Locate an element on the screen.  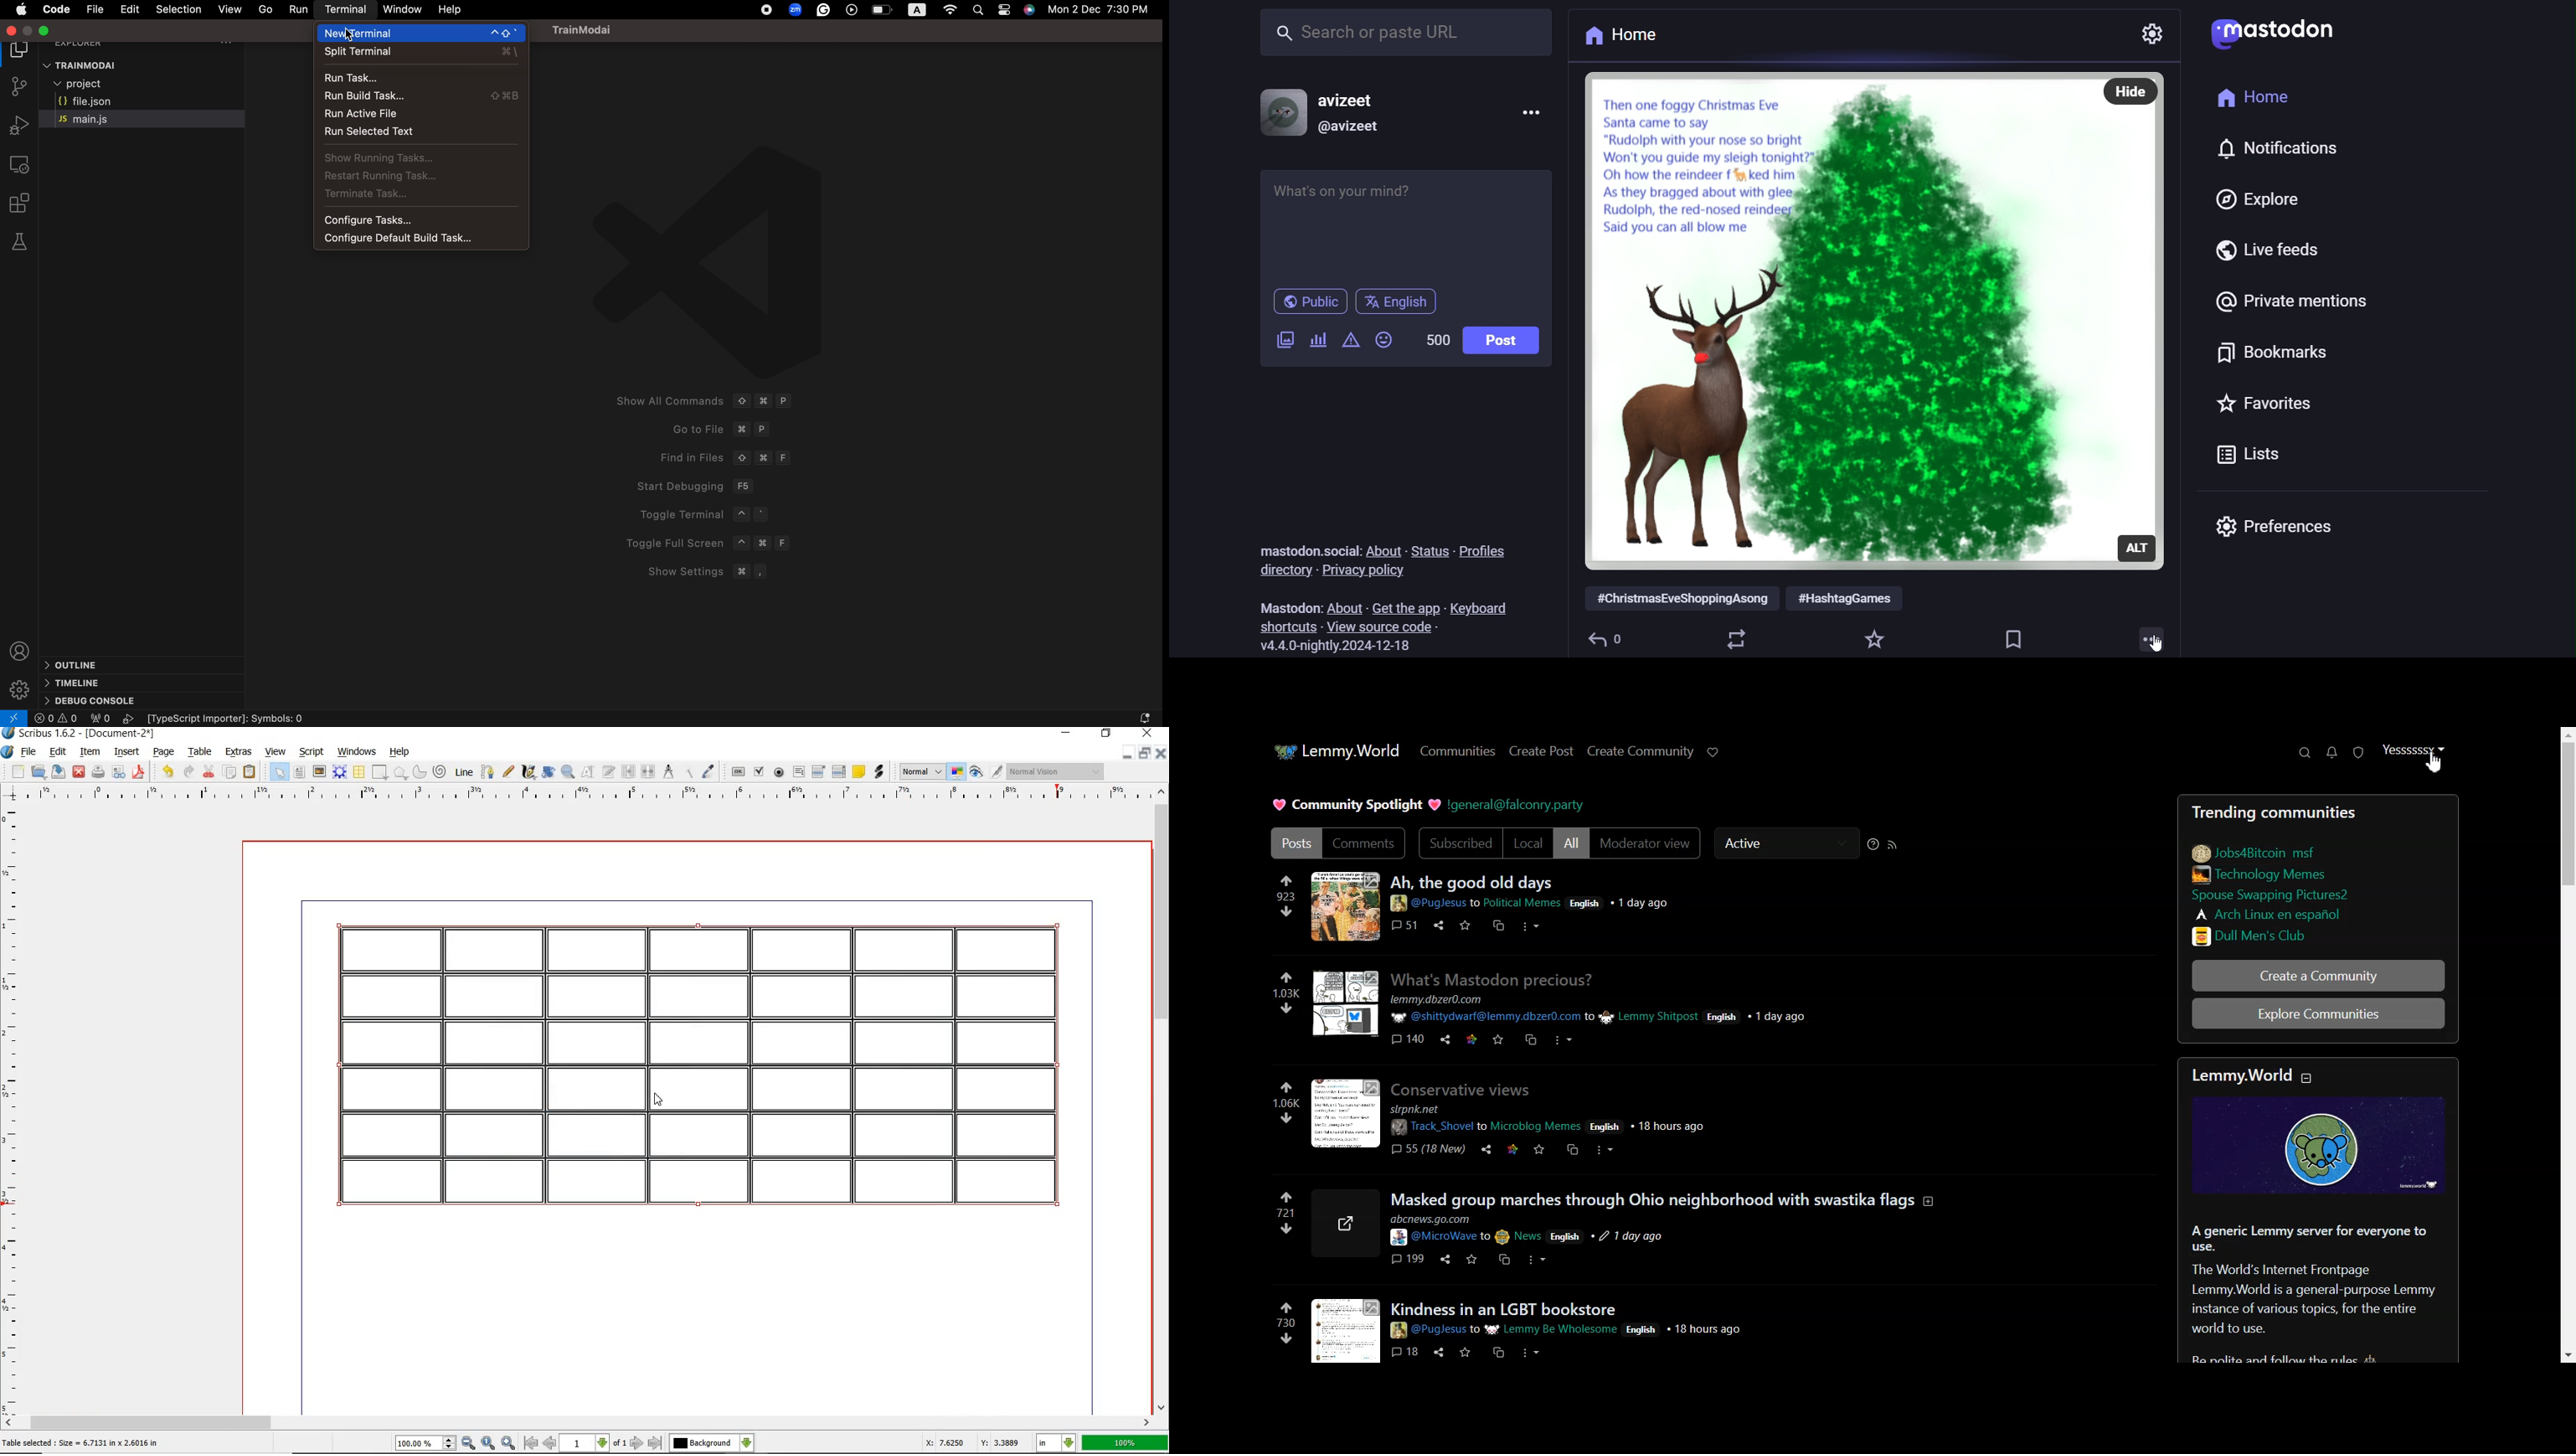
upvote is located at coordinates (1288, 1306).